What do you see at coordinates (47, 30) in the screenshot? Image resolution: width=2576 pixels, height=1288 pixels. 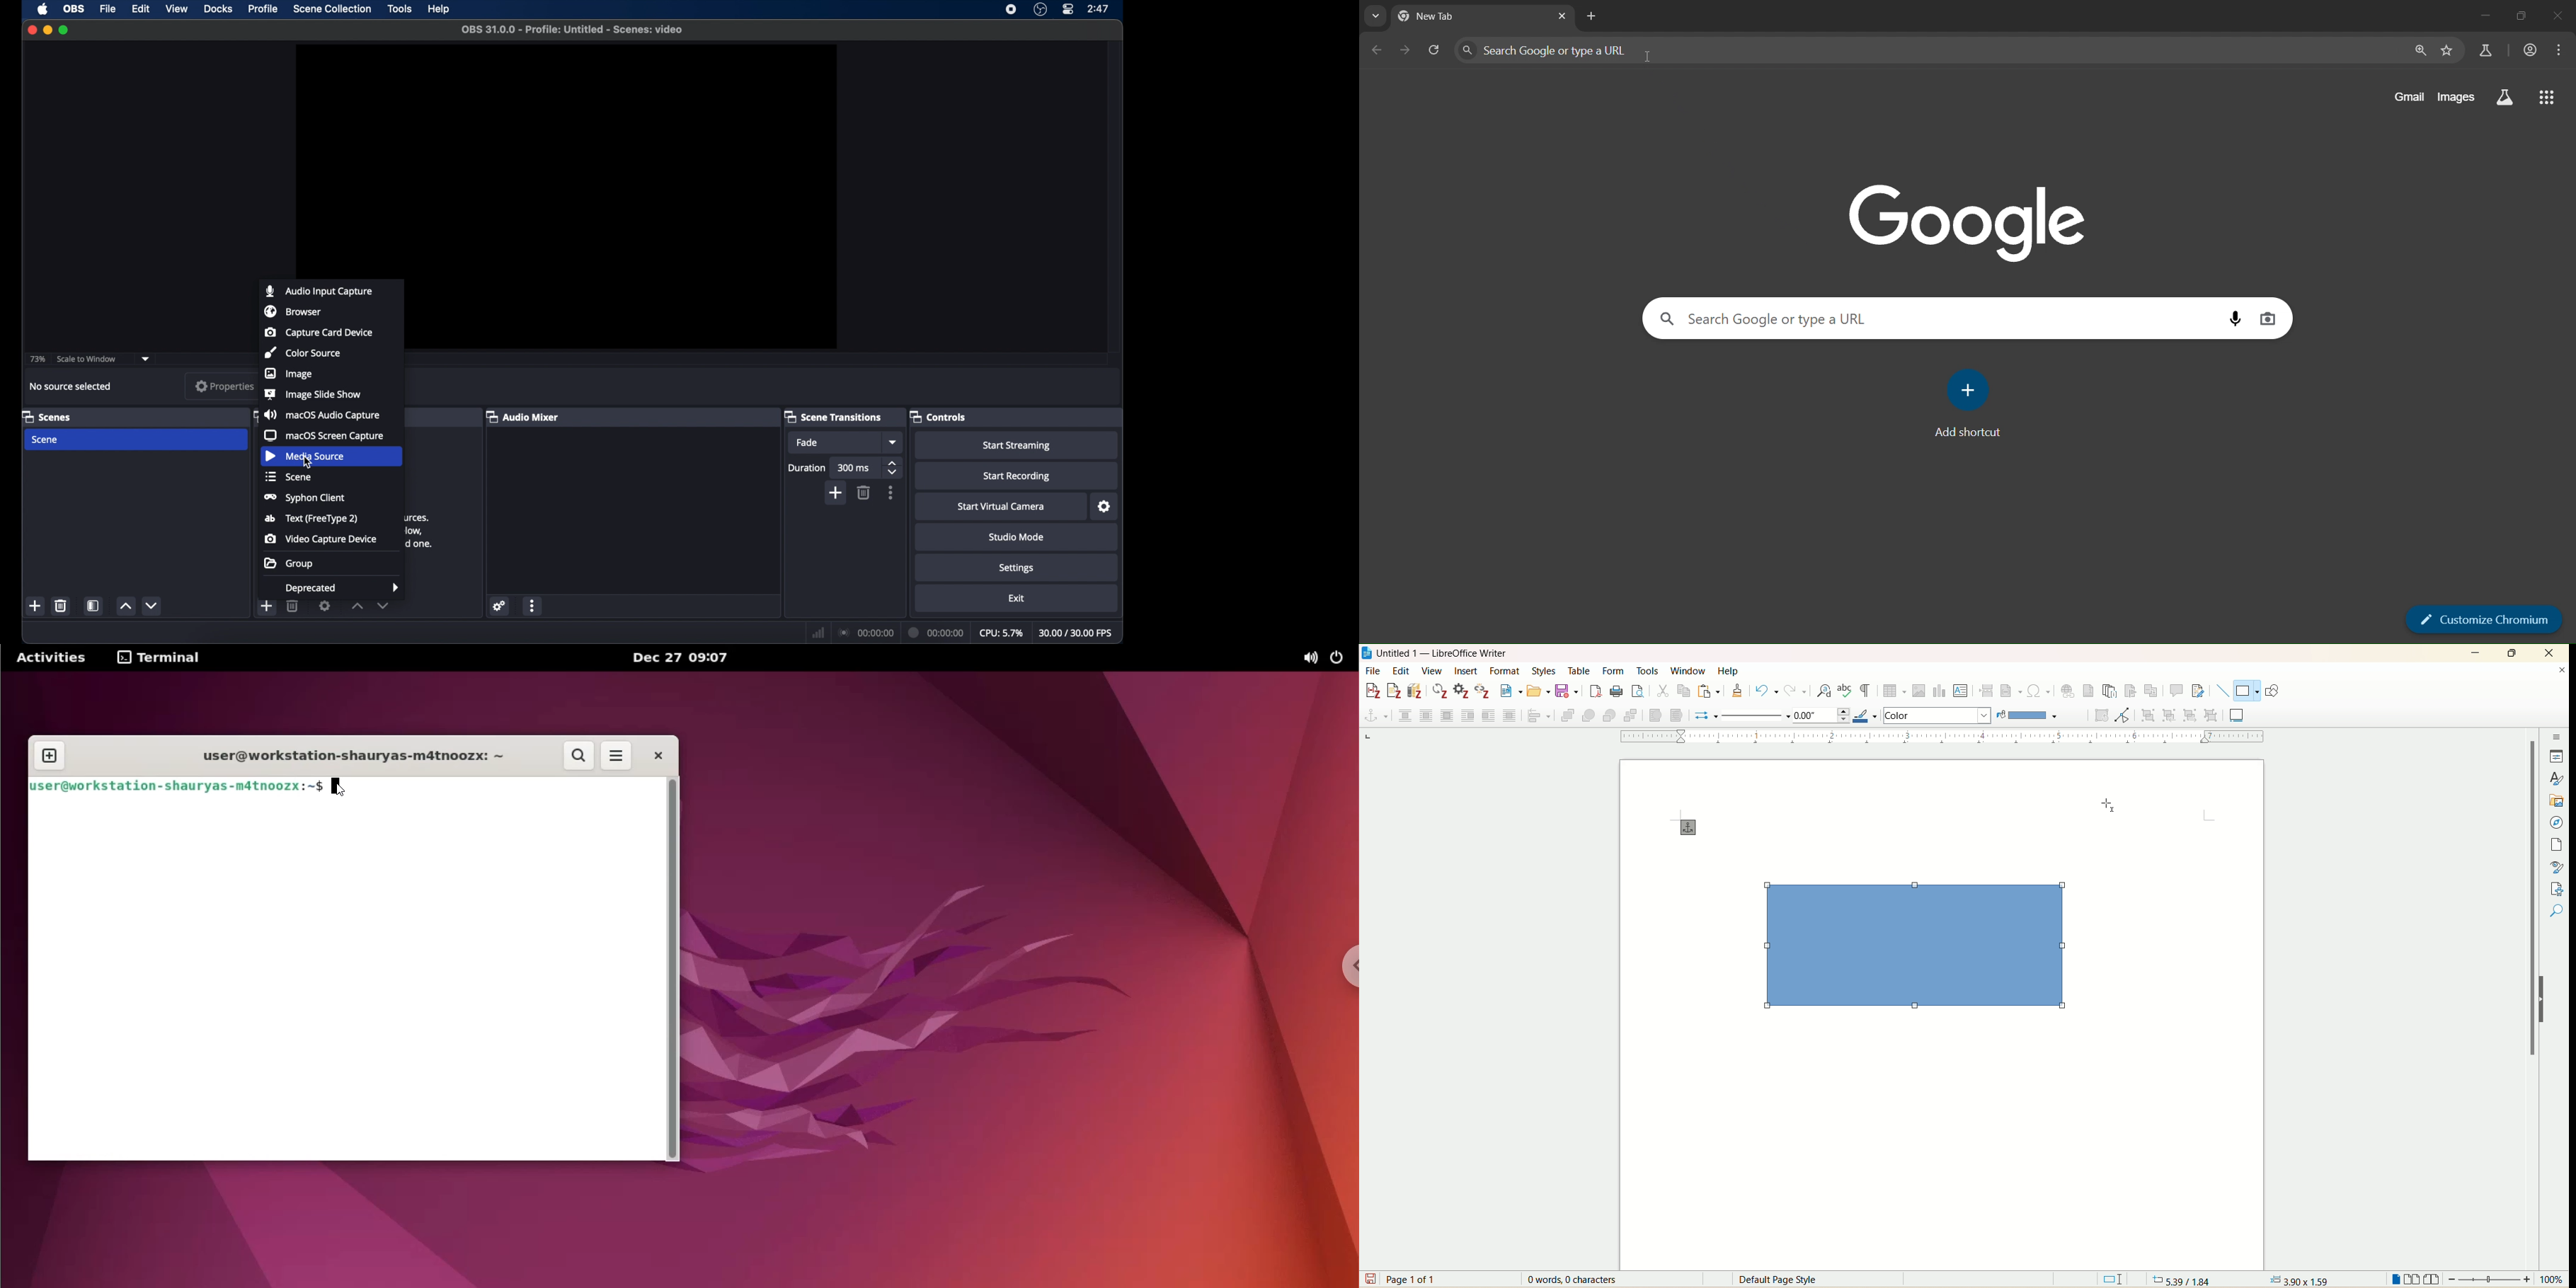 I see `minimize` at bounding box center [47, 30].